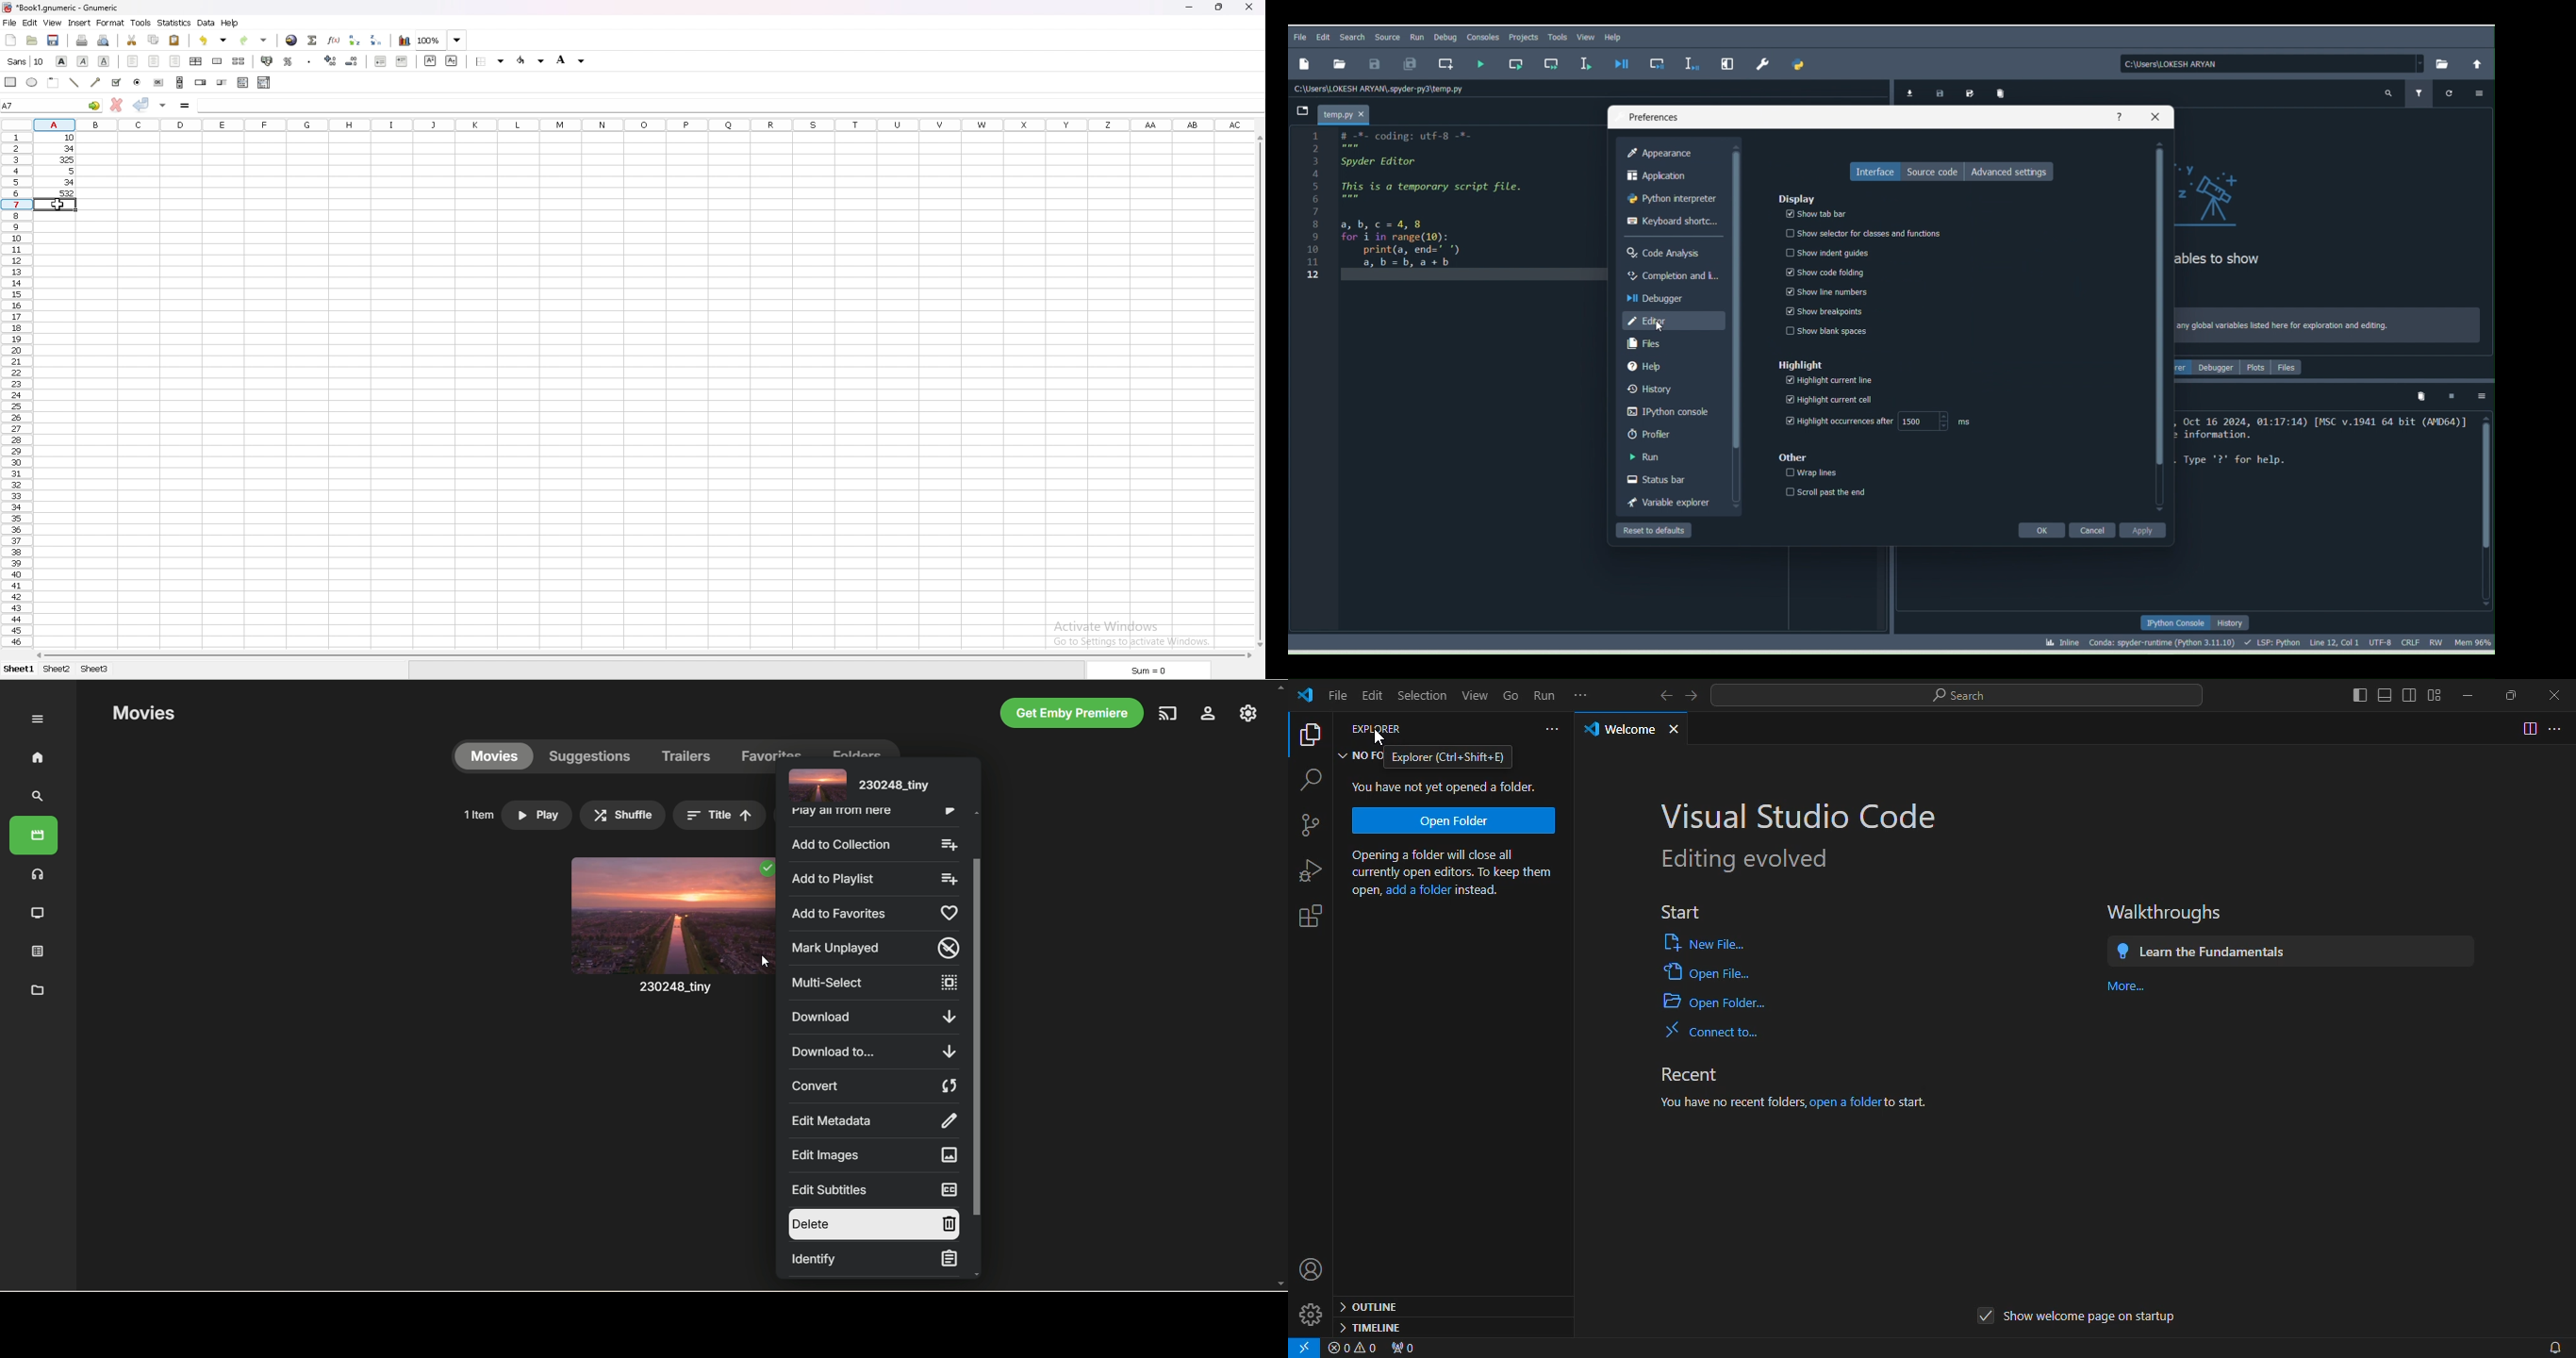  What do you see at coordinates (1481, 63) in the screenshot?
I see `Run file (F5)` at bounding box center [1481, 63].